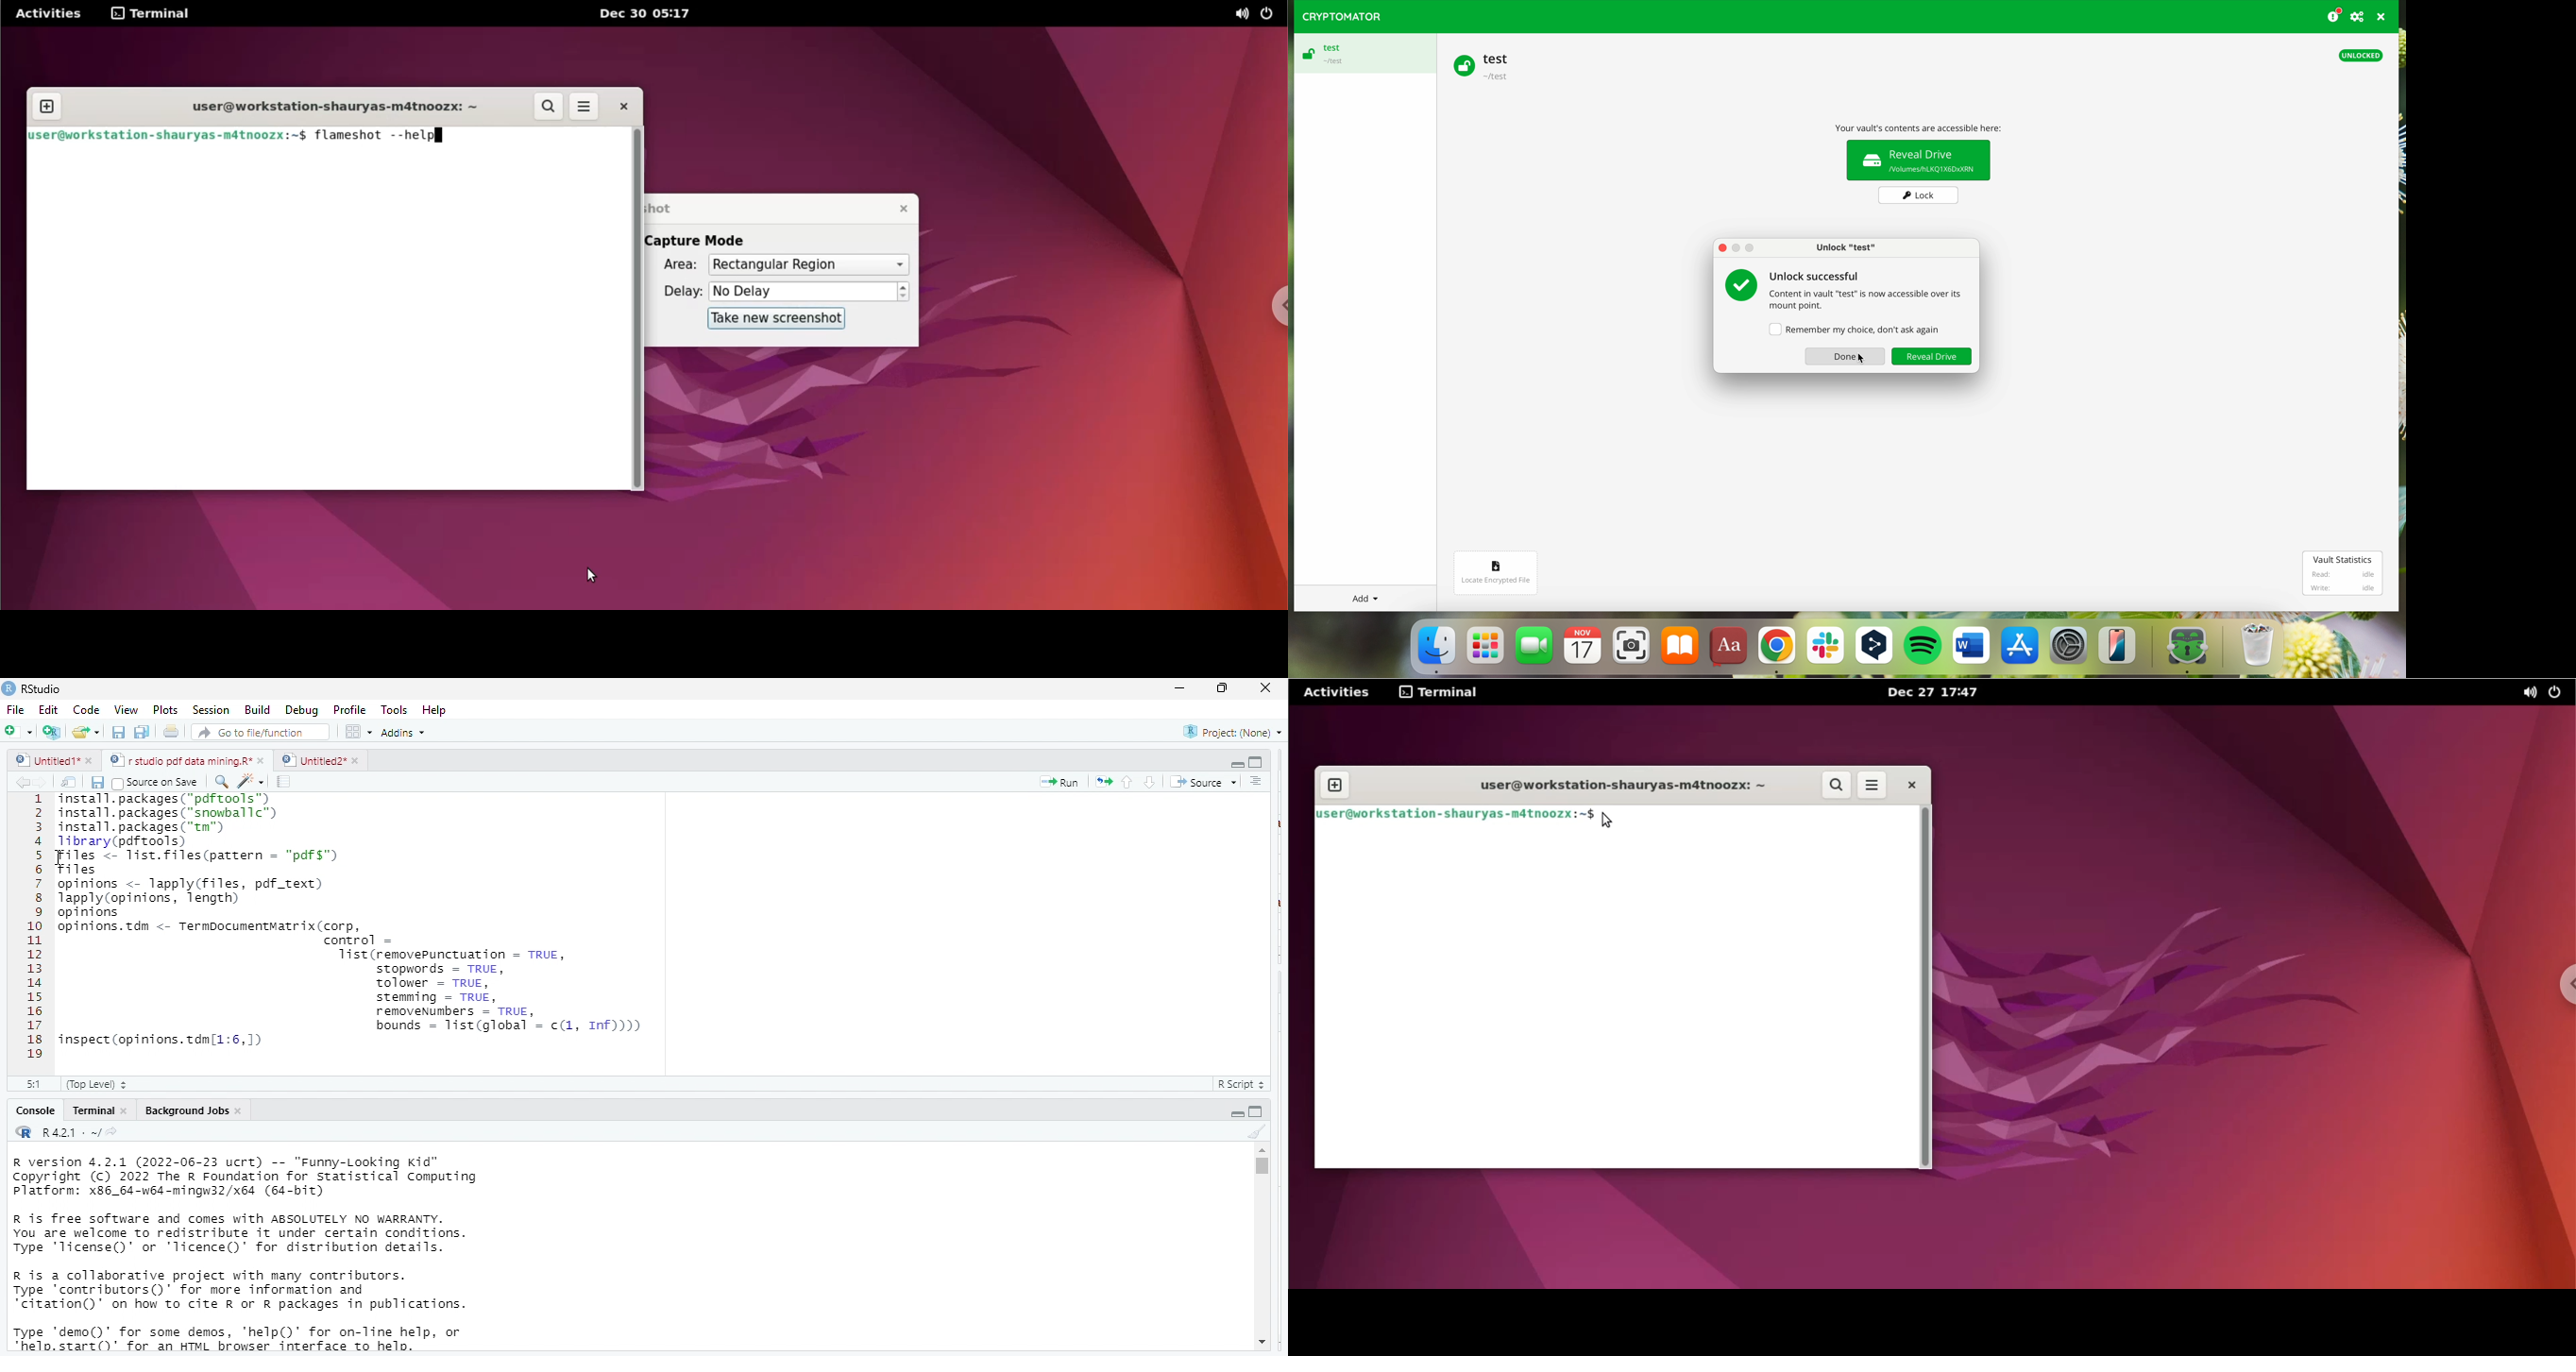  What do you see at coordinates (102, 1084) in the screenshot?
I see `top level` at bounding box center [102, 1084].